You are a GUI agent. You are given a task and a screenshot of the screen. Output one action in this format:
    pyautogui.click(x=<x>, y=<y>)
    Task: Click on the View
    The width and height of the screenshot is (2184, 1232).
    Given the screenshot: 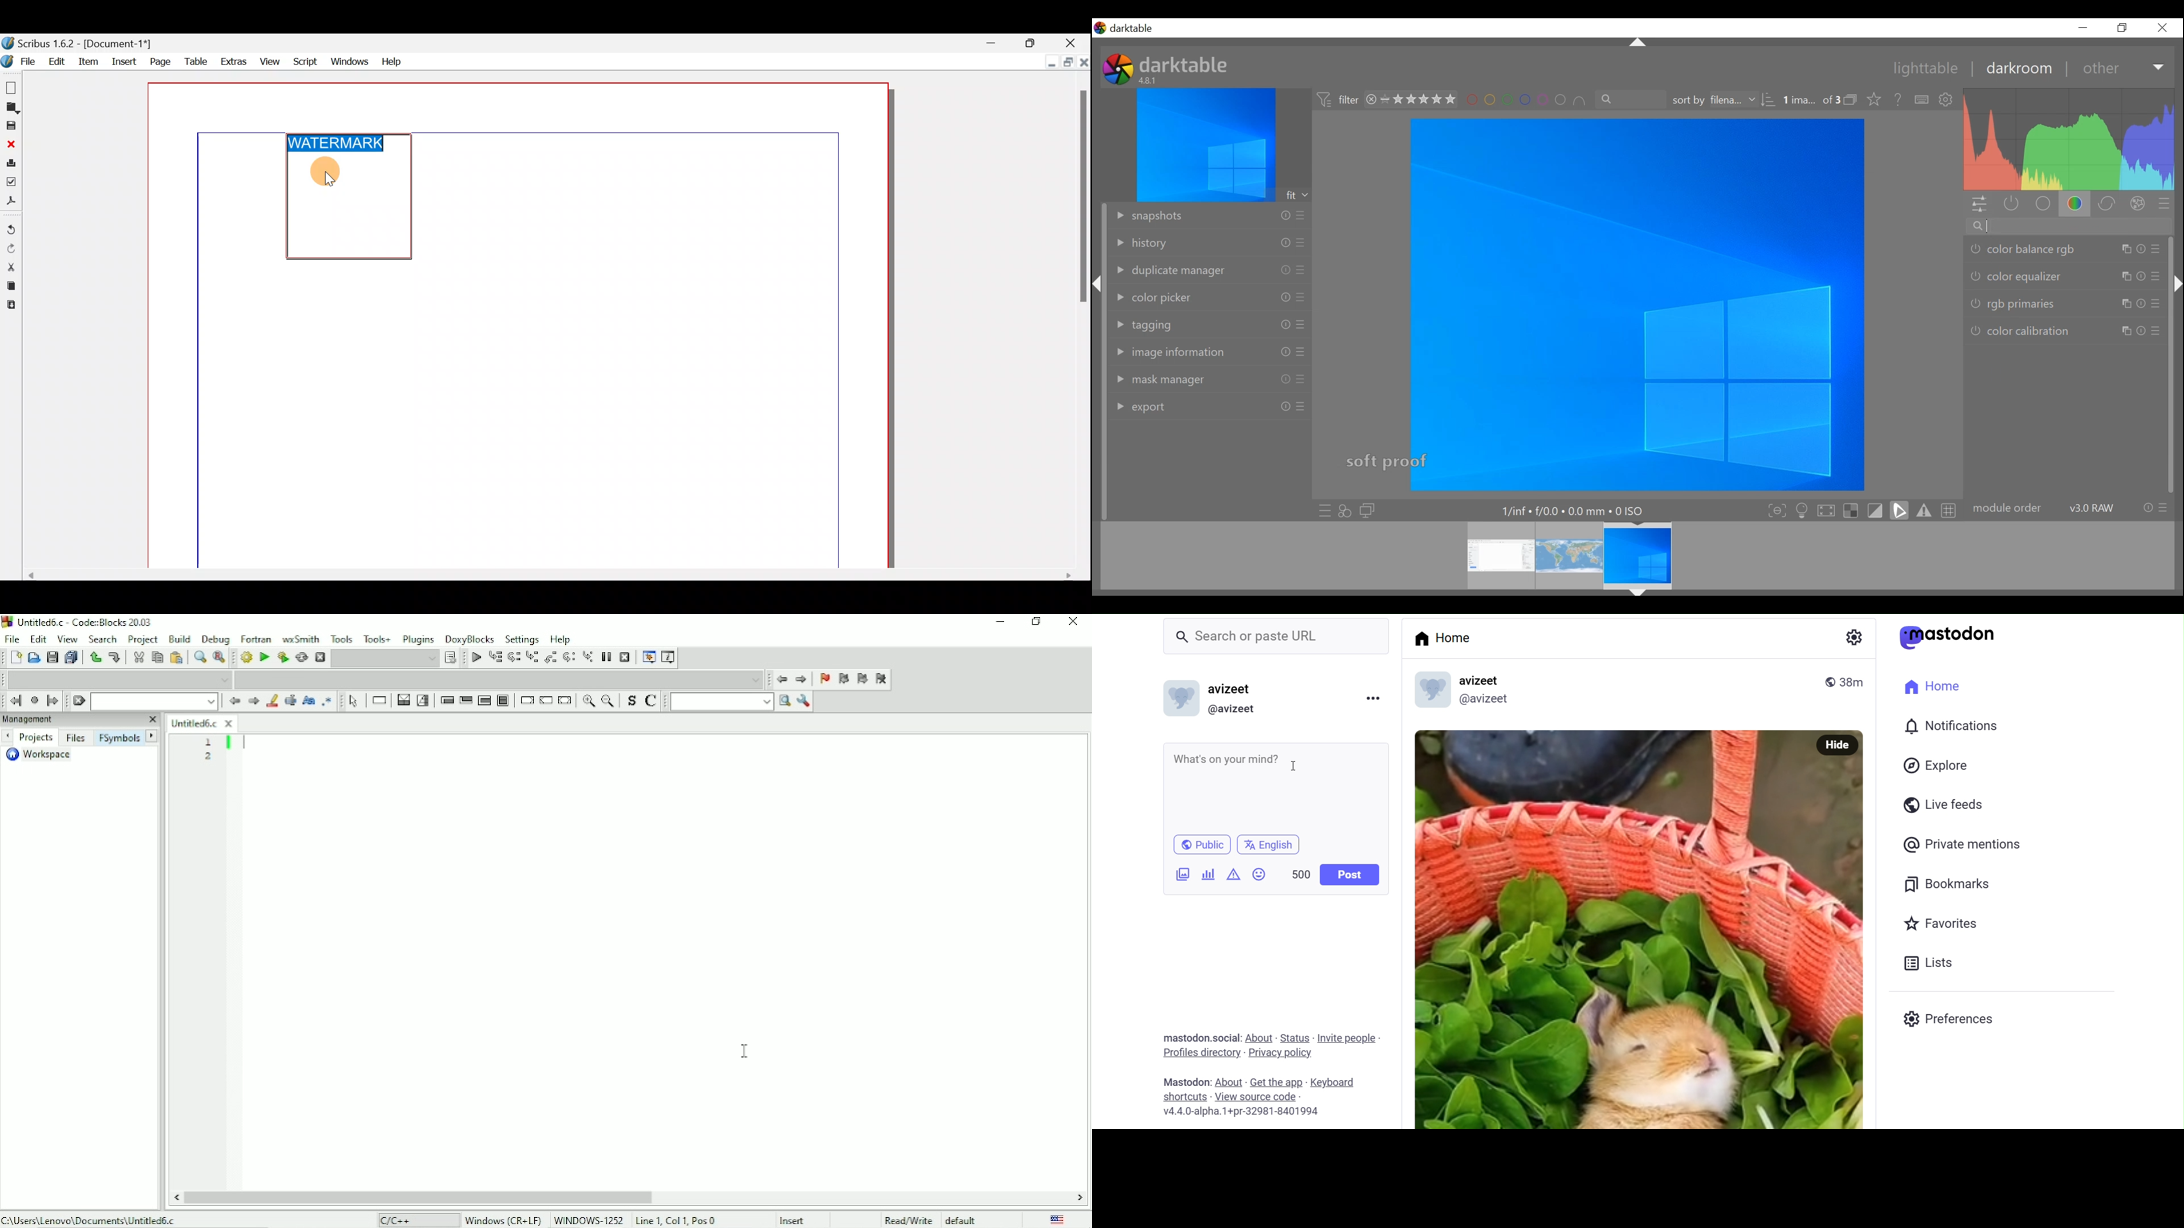 What is the action you would take?
    pyautogui.click(x=270, y=61)
    